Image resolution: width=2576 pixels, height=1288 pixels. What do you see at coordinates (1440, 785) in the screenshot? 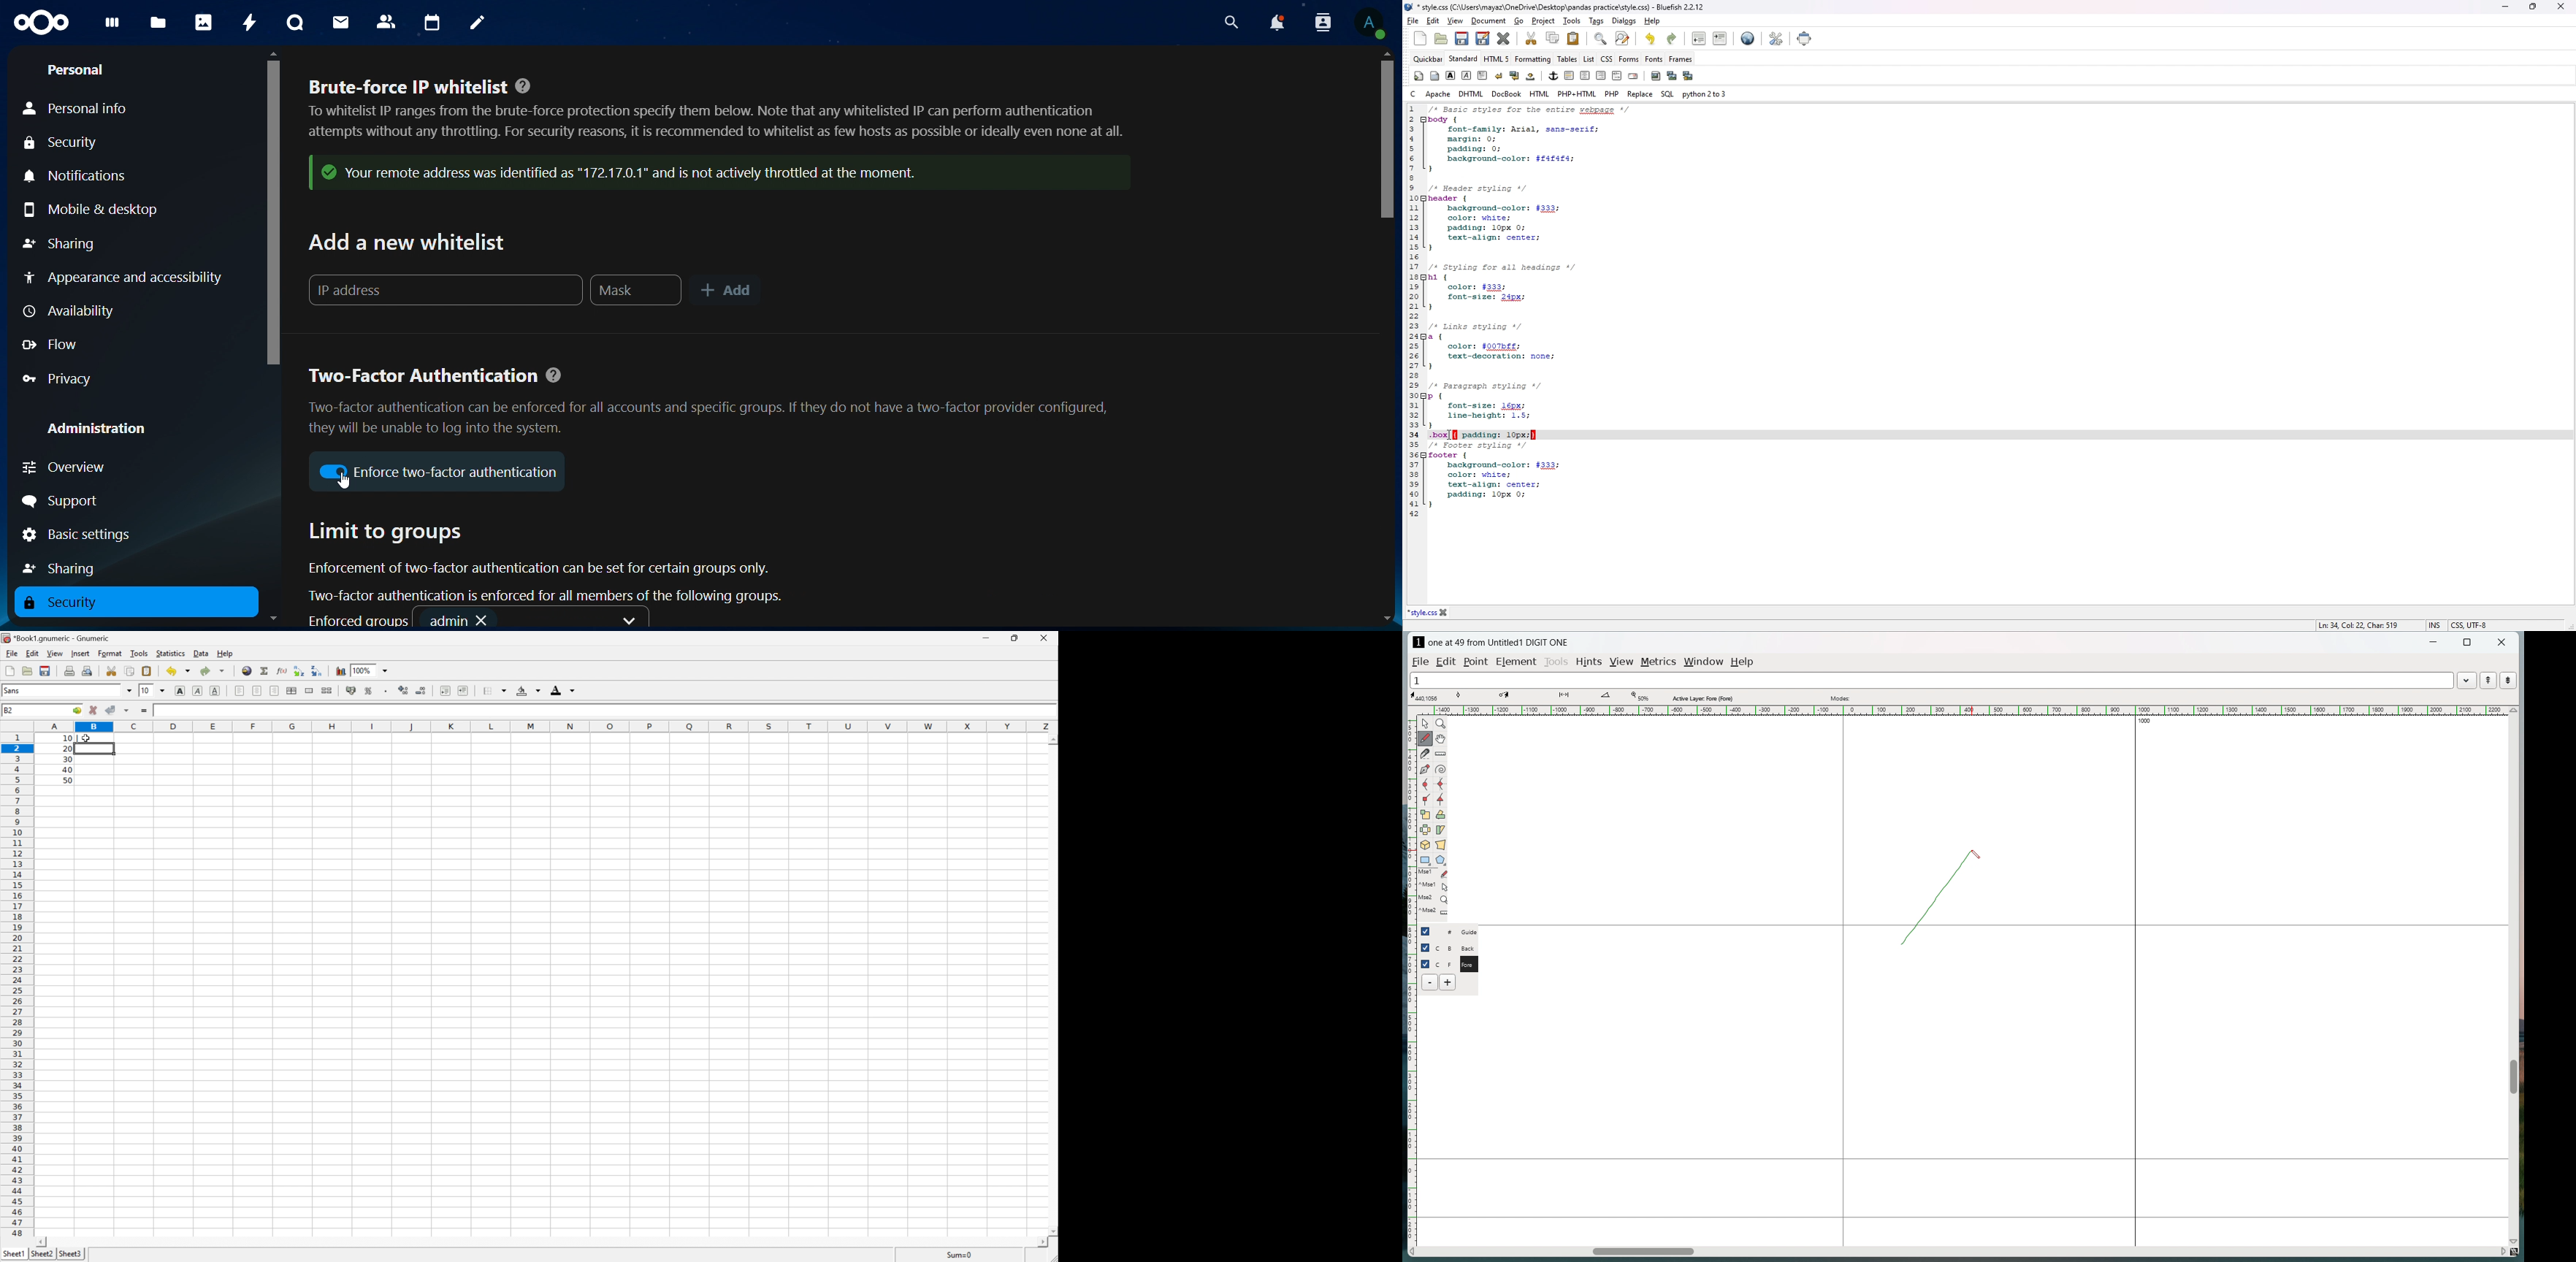
I see `add a curve point always either vertical or horizontal` at bounding box center [1440, 785].